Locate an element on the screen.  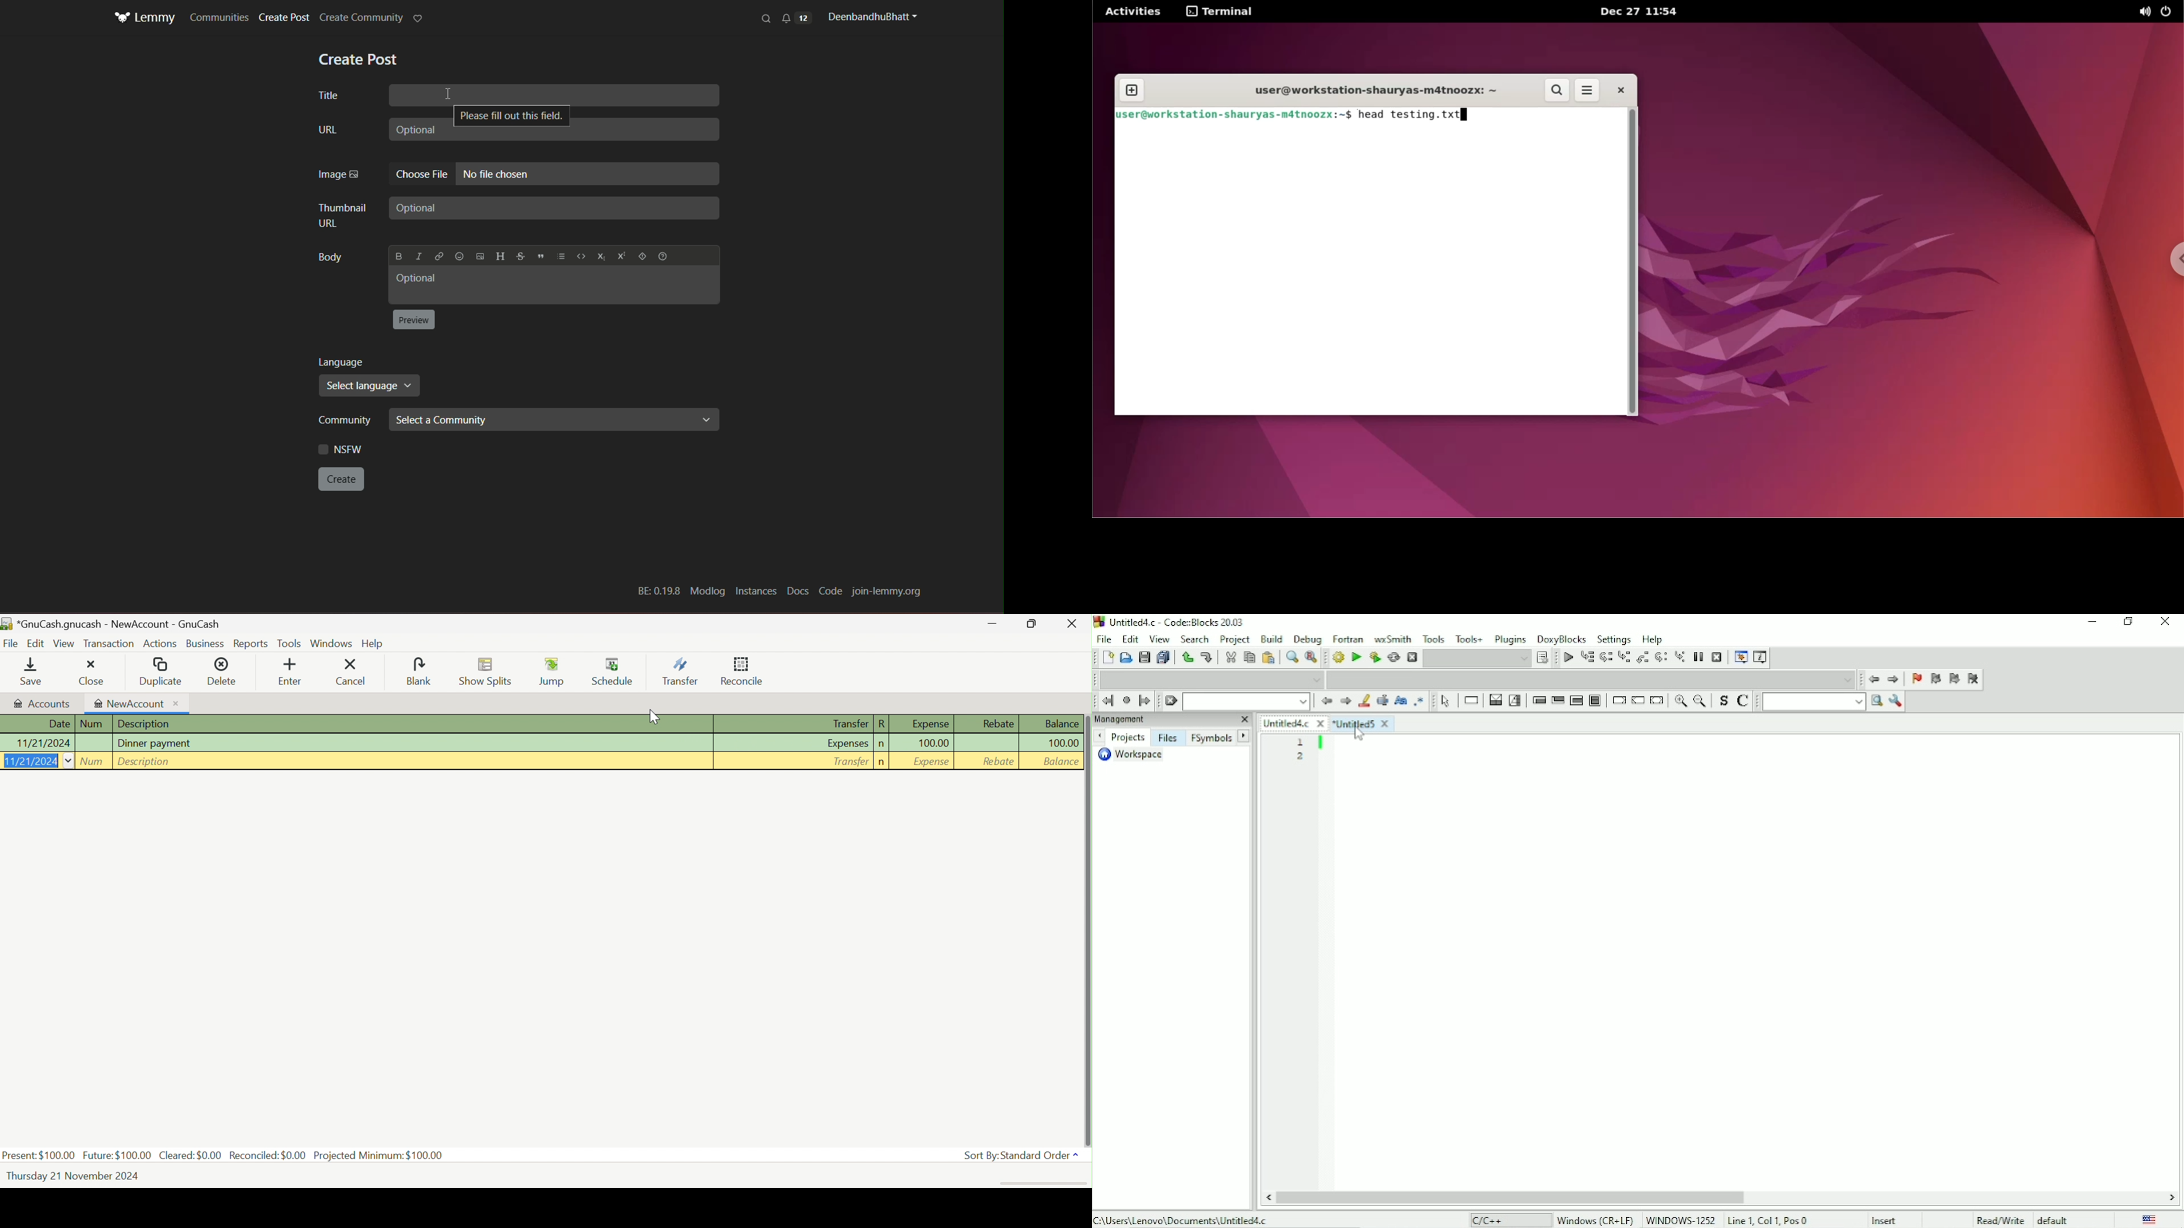
scroll bar is located at coordinates (1089, 922).